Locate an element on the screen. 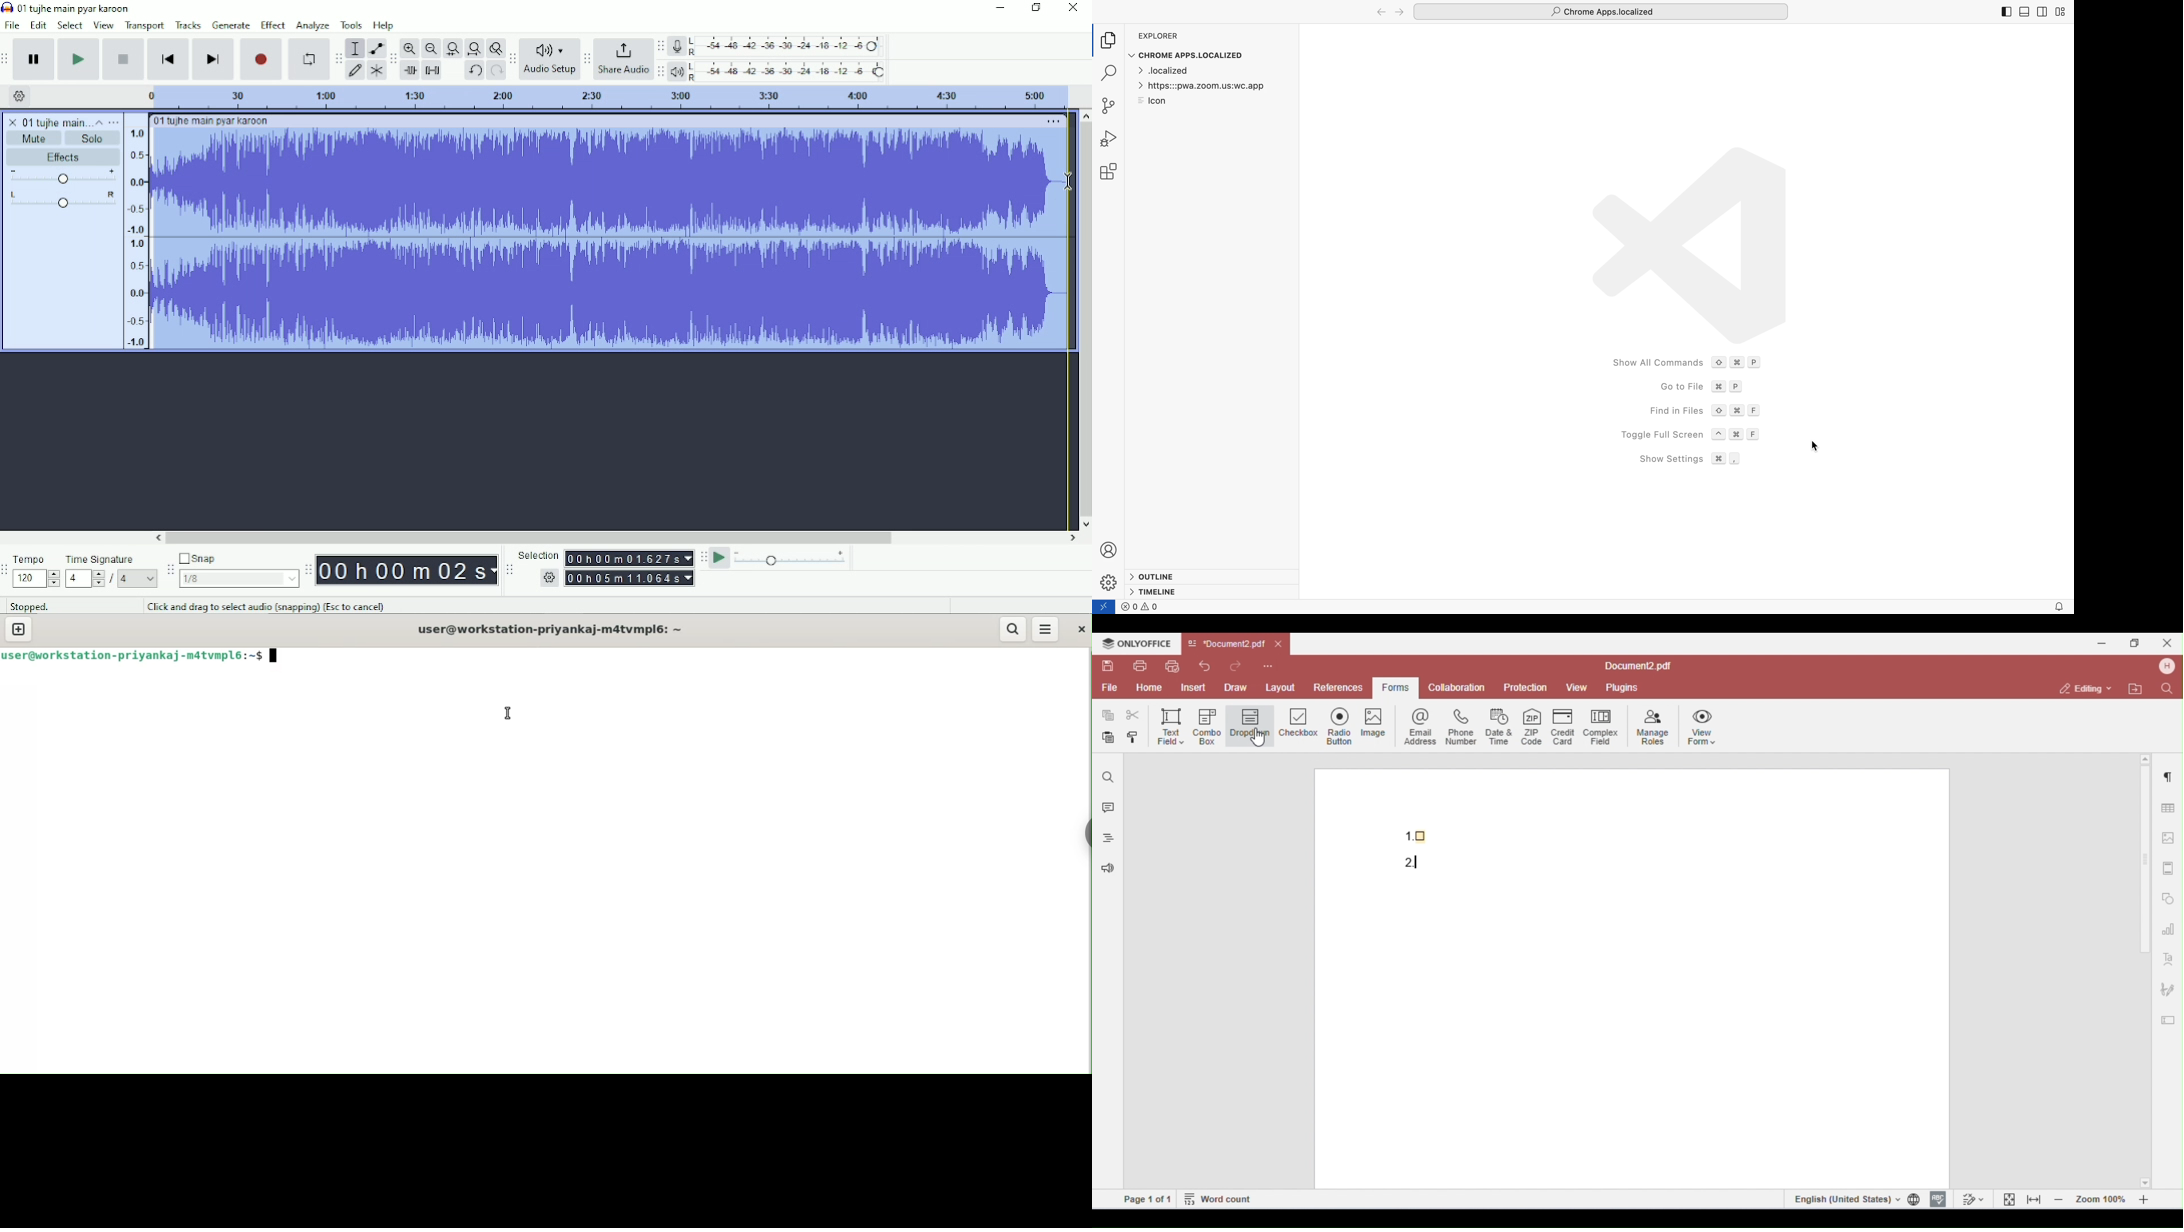 This screenshot has height=1232, width=2184. Trim audio outside selection is located at coordinates (412, 71).